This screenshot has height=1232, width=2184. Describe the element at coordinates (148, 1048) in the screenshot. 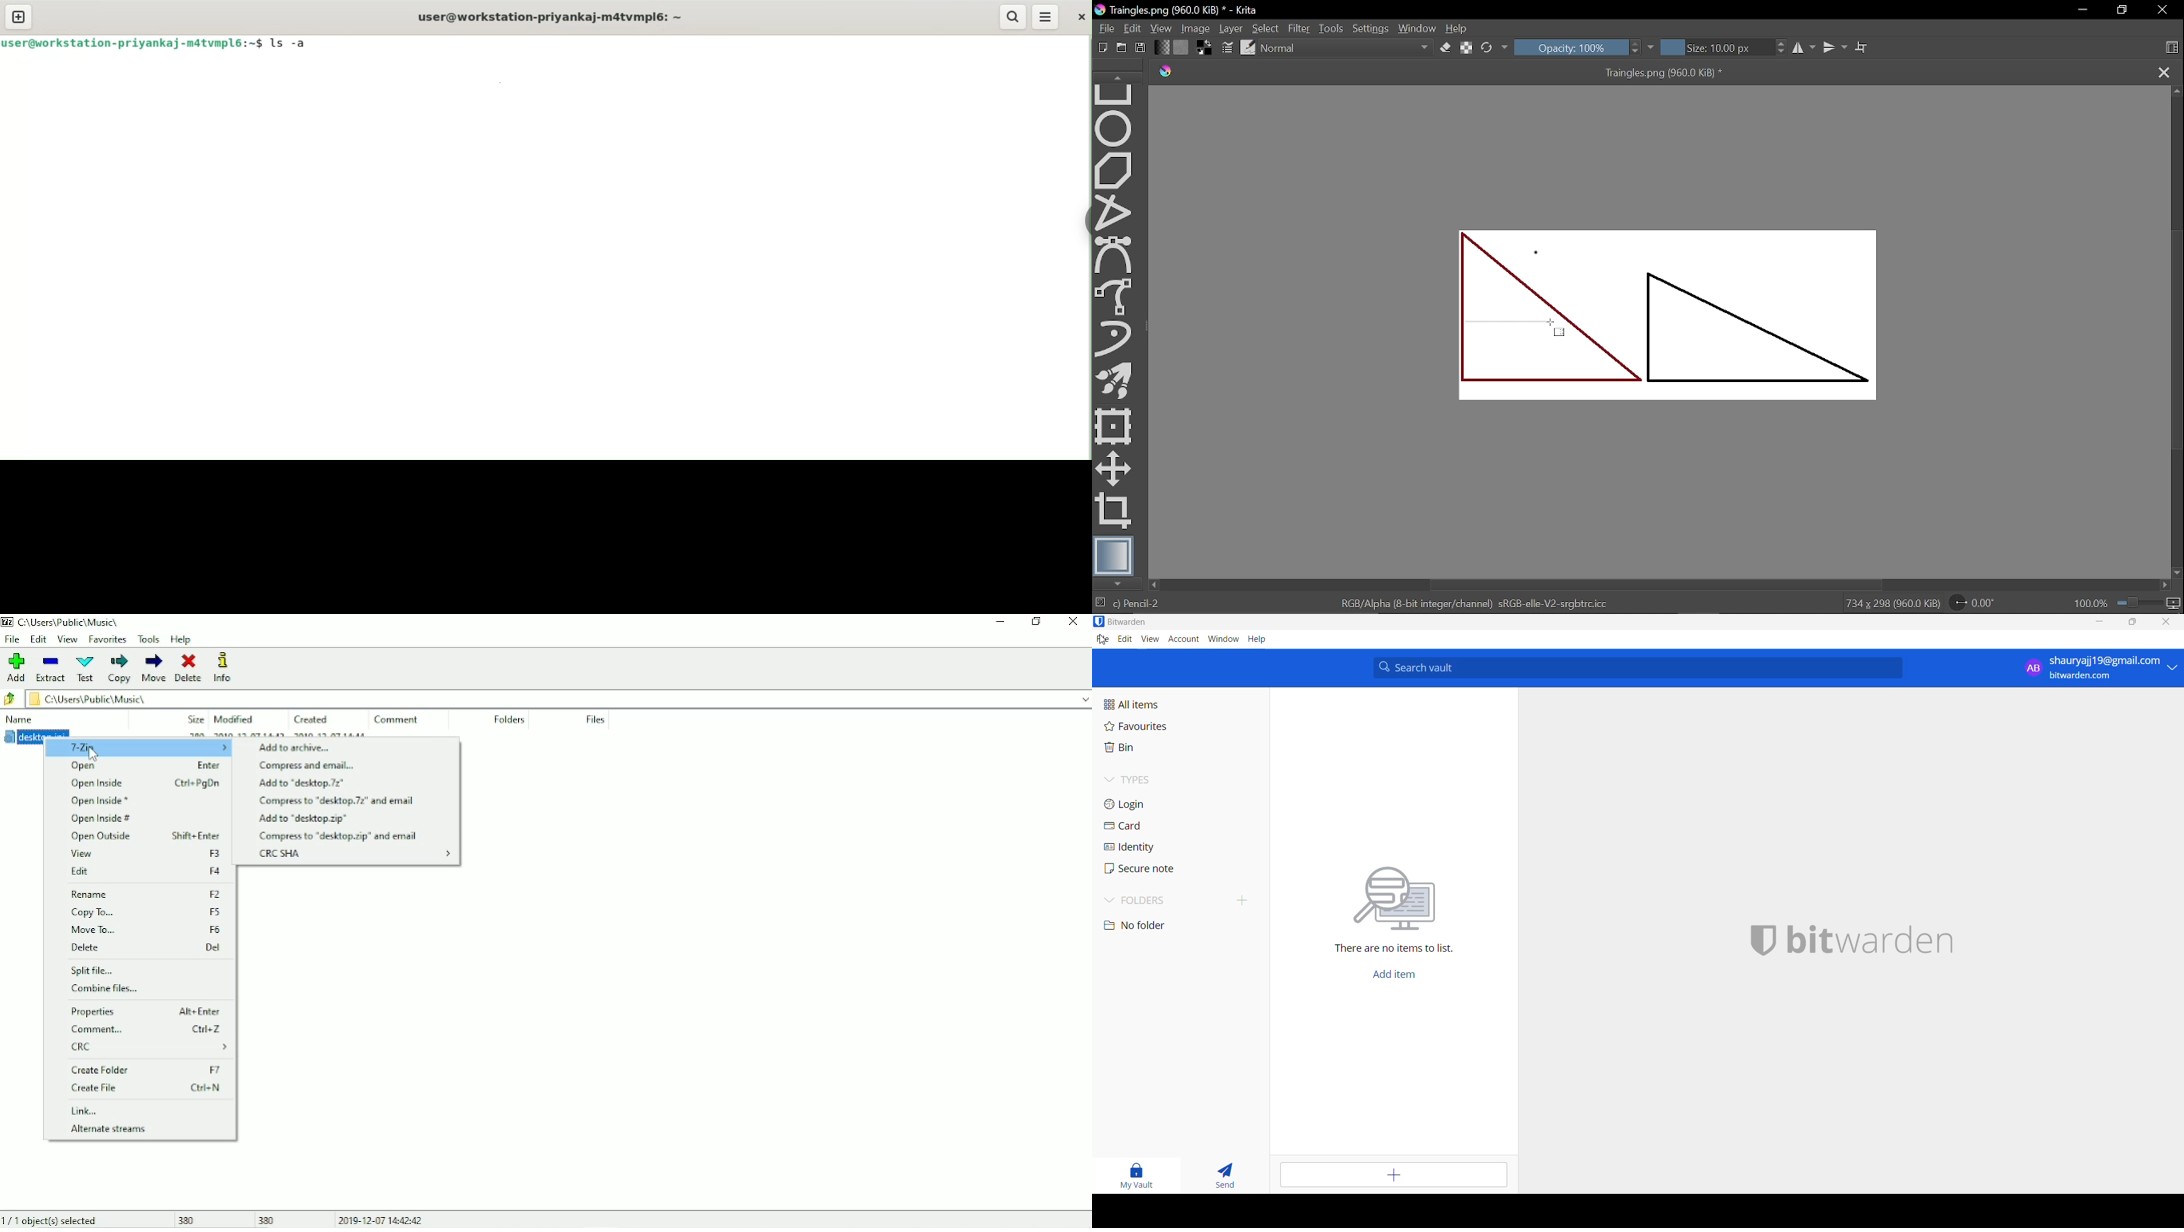

I see `CRC` at that location.